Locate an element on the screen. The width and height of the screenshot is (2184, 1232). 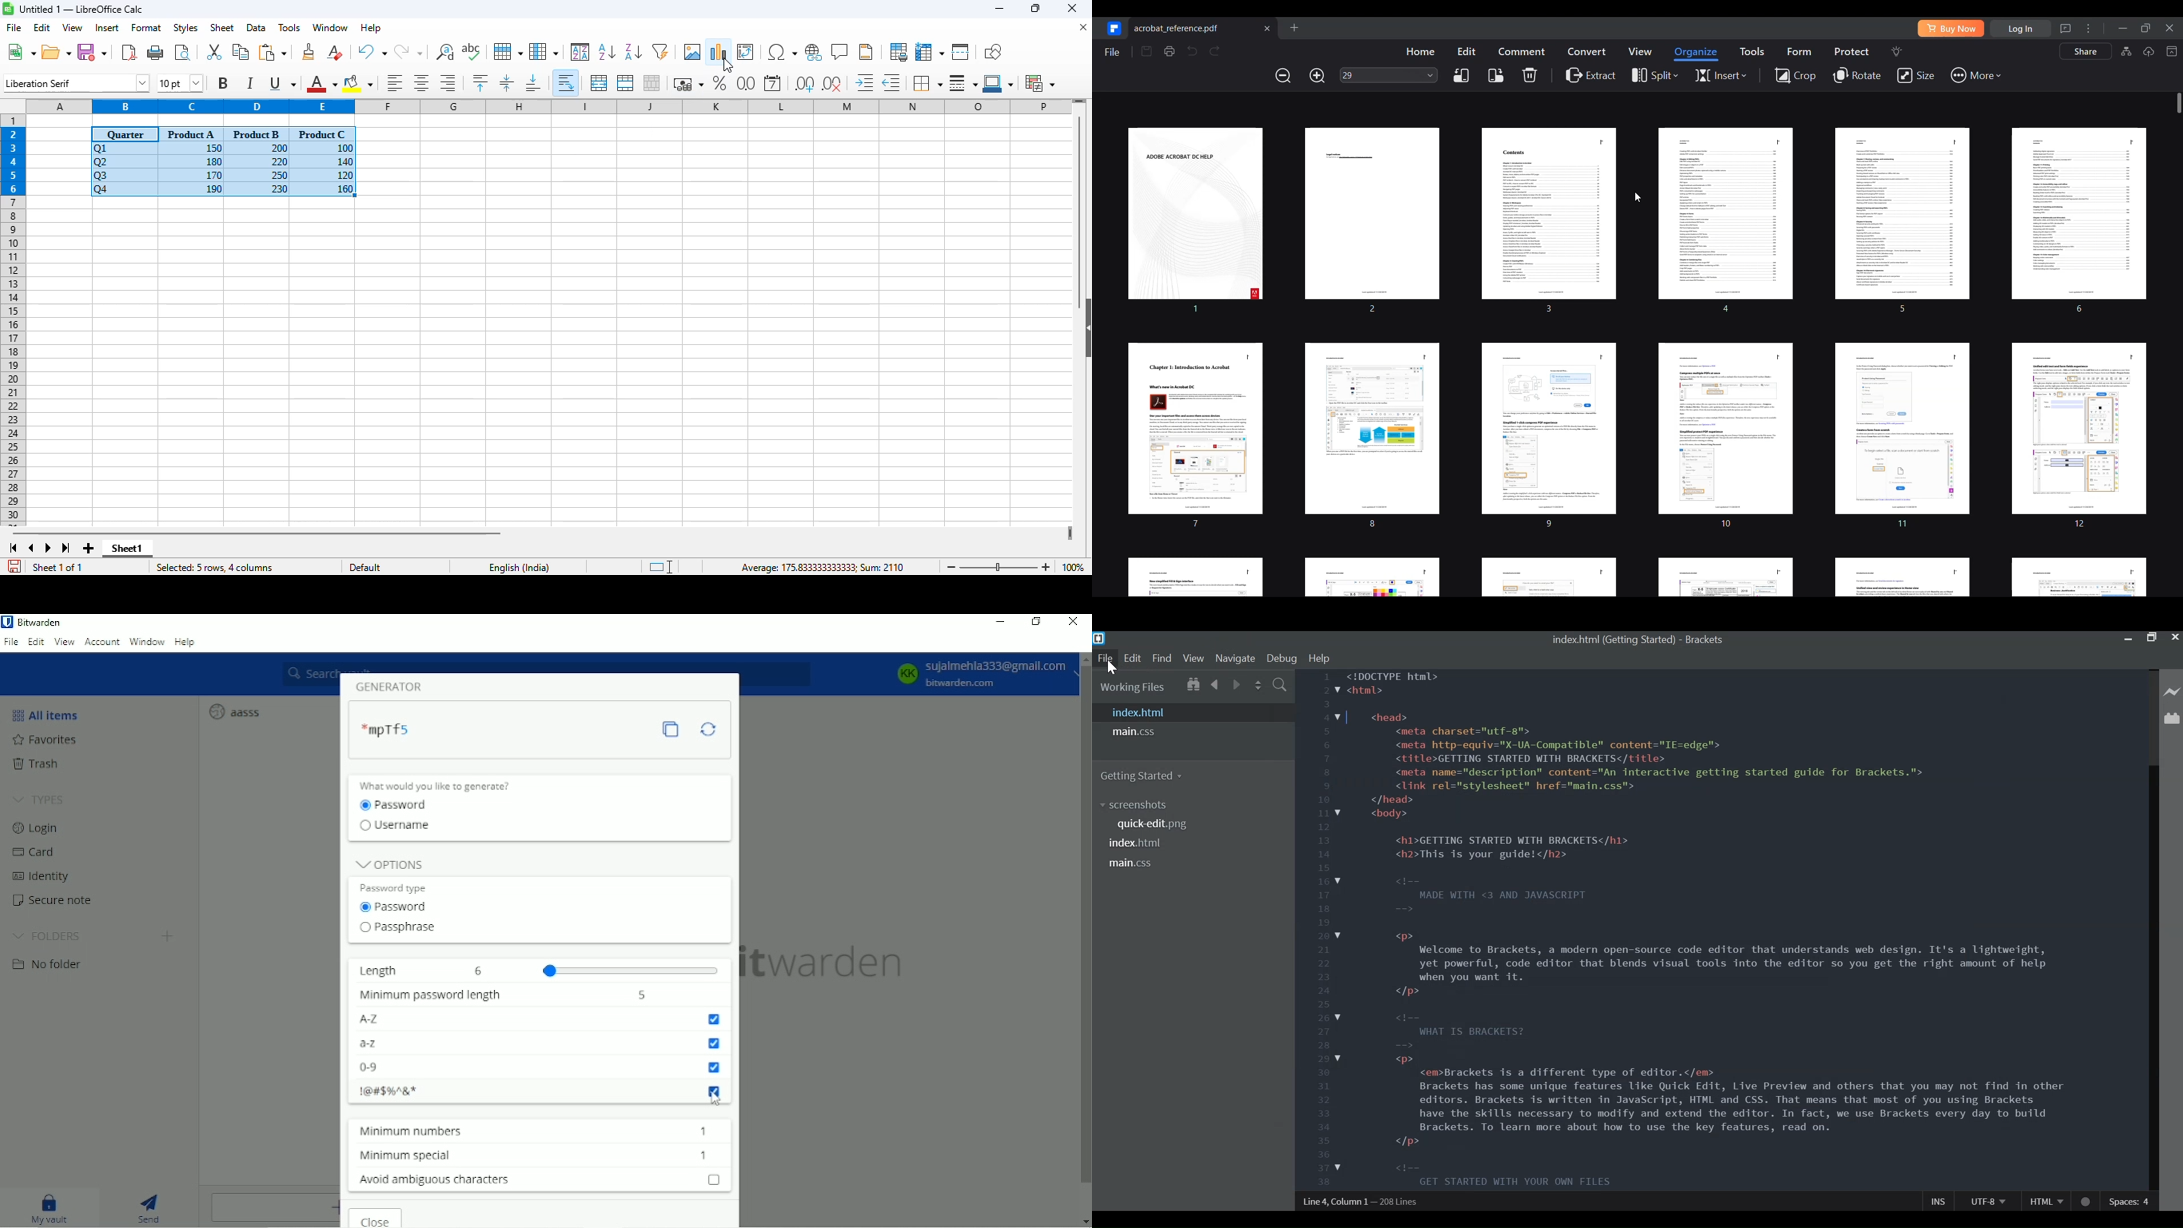
bold is located at coordinates (223, 82).